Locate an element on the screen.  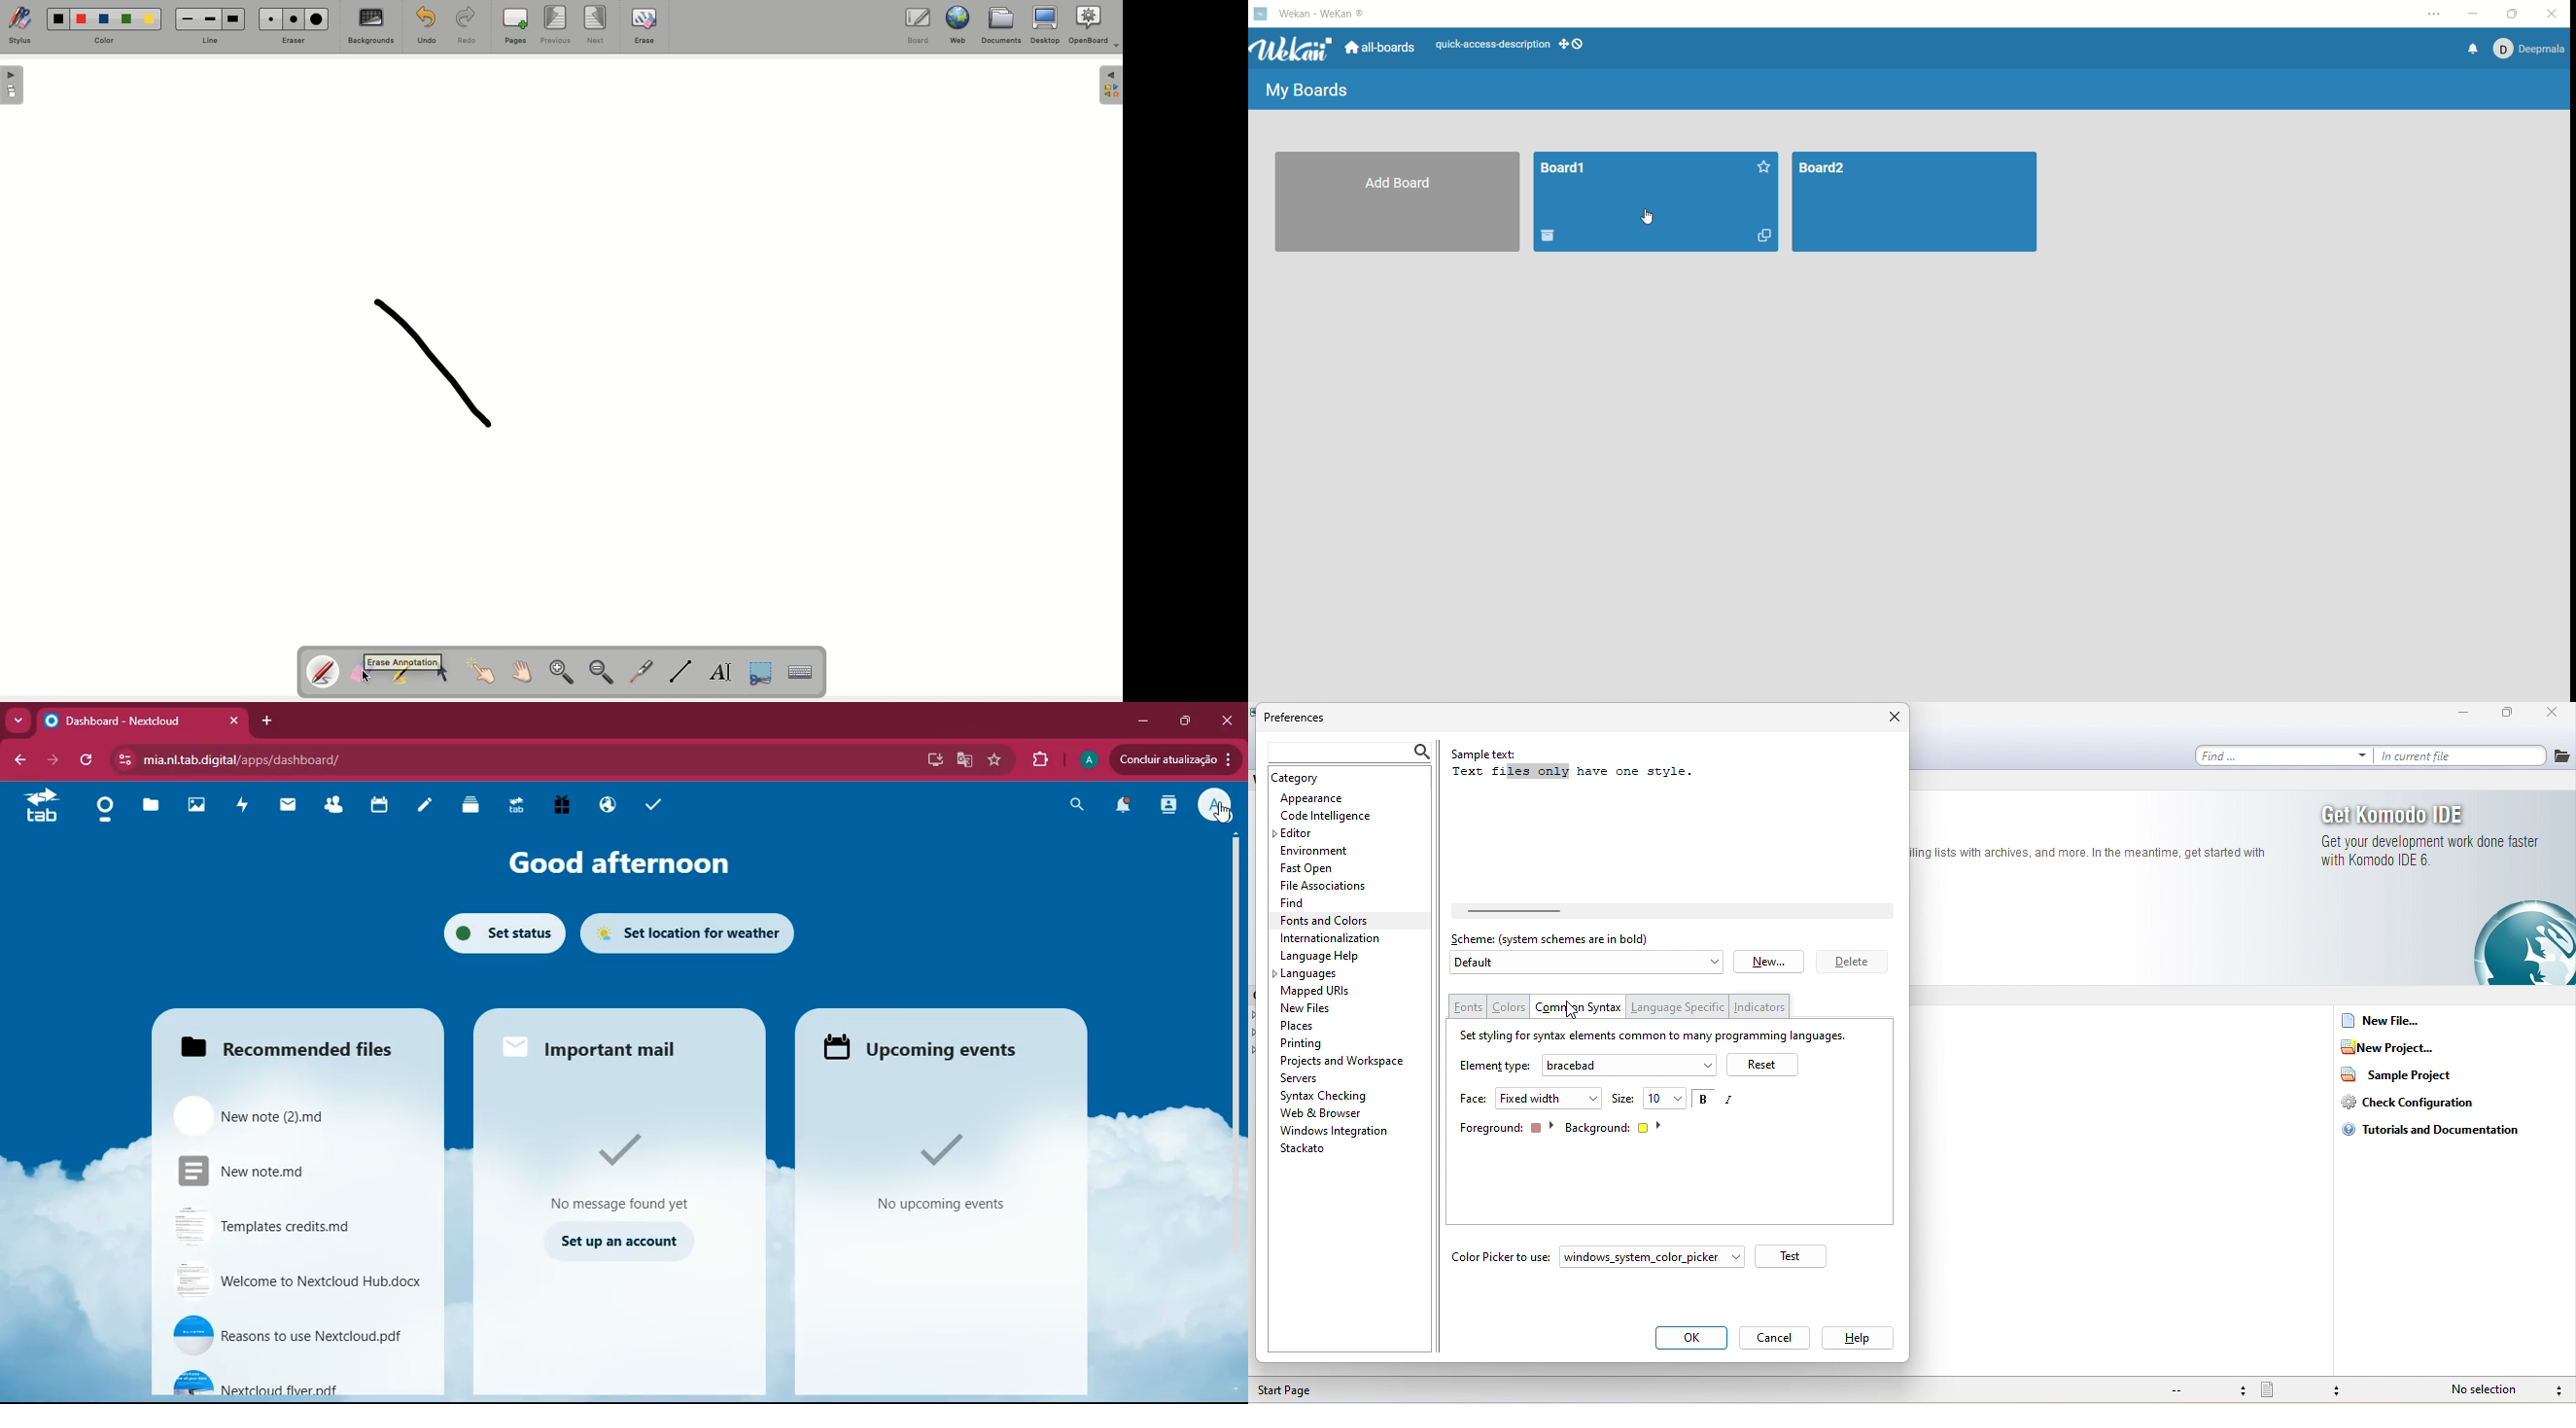
activity is located at coordinates (1171, 807).